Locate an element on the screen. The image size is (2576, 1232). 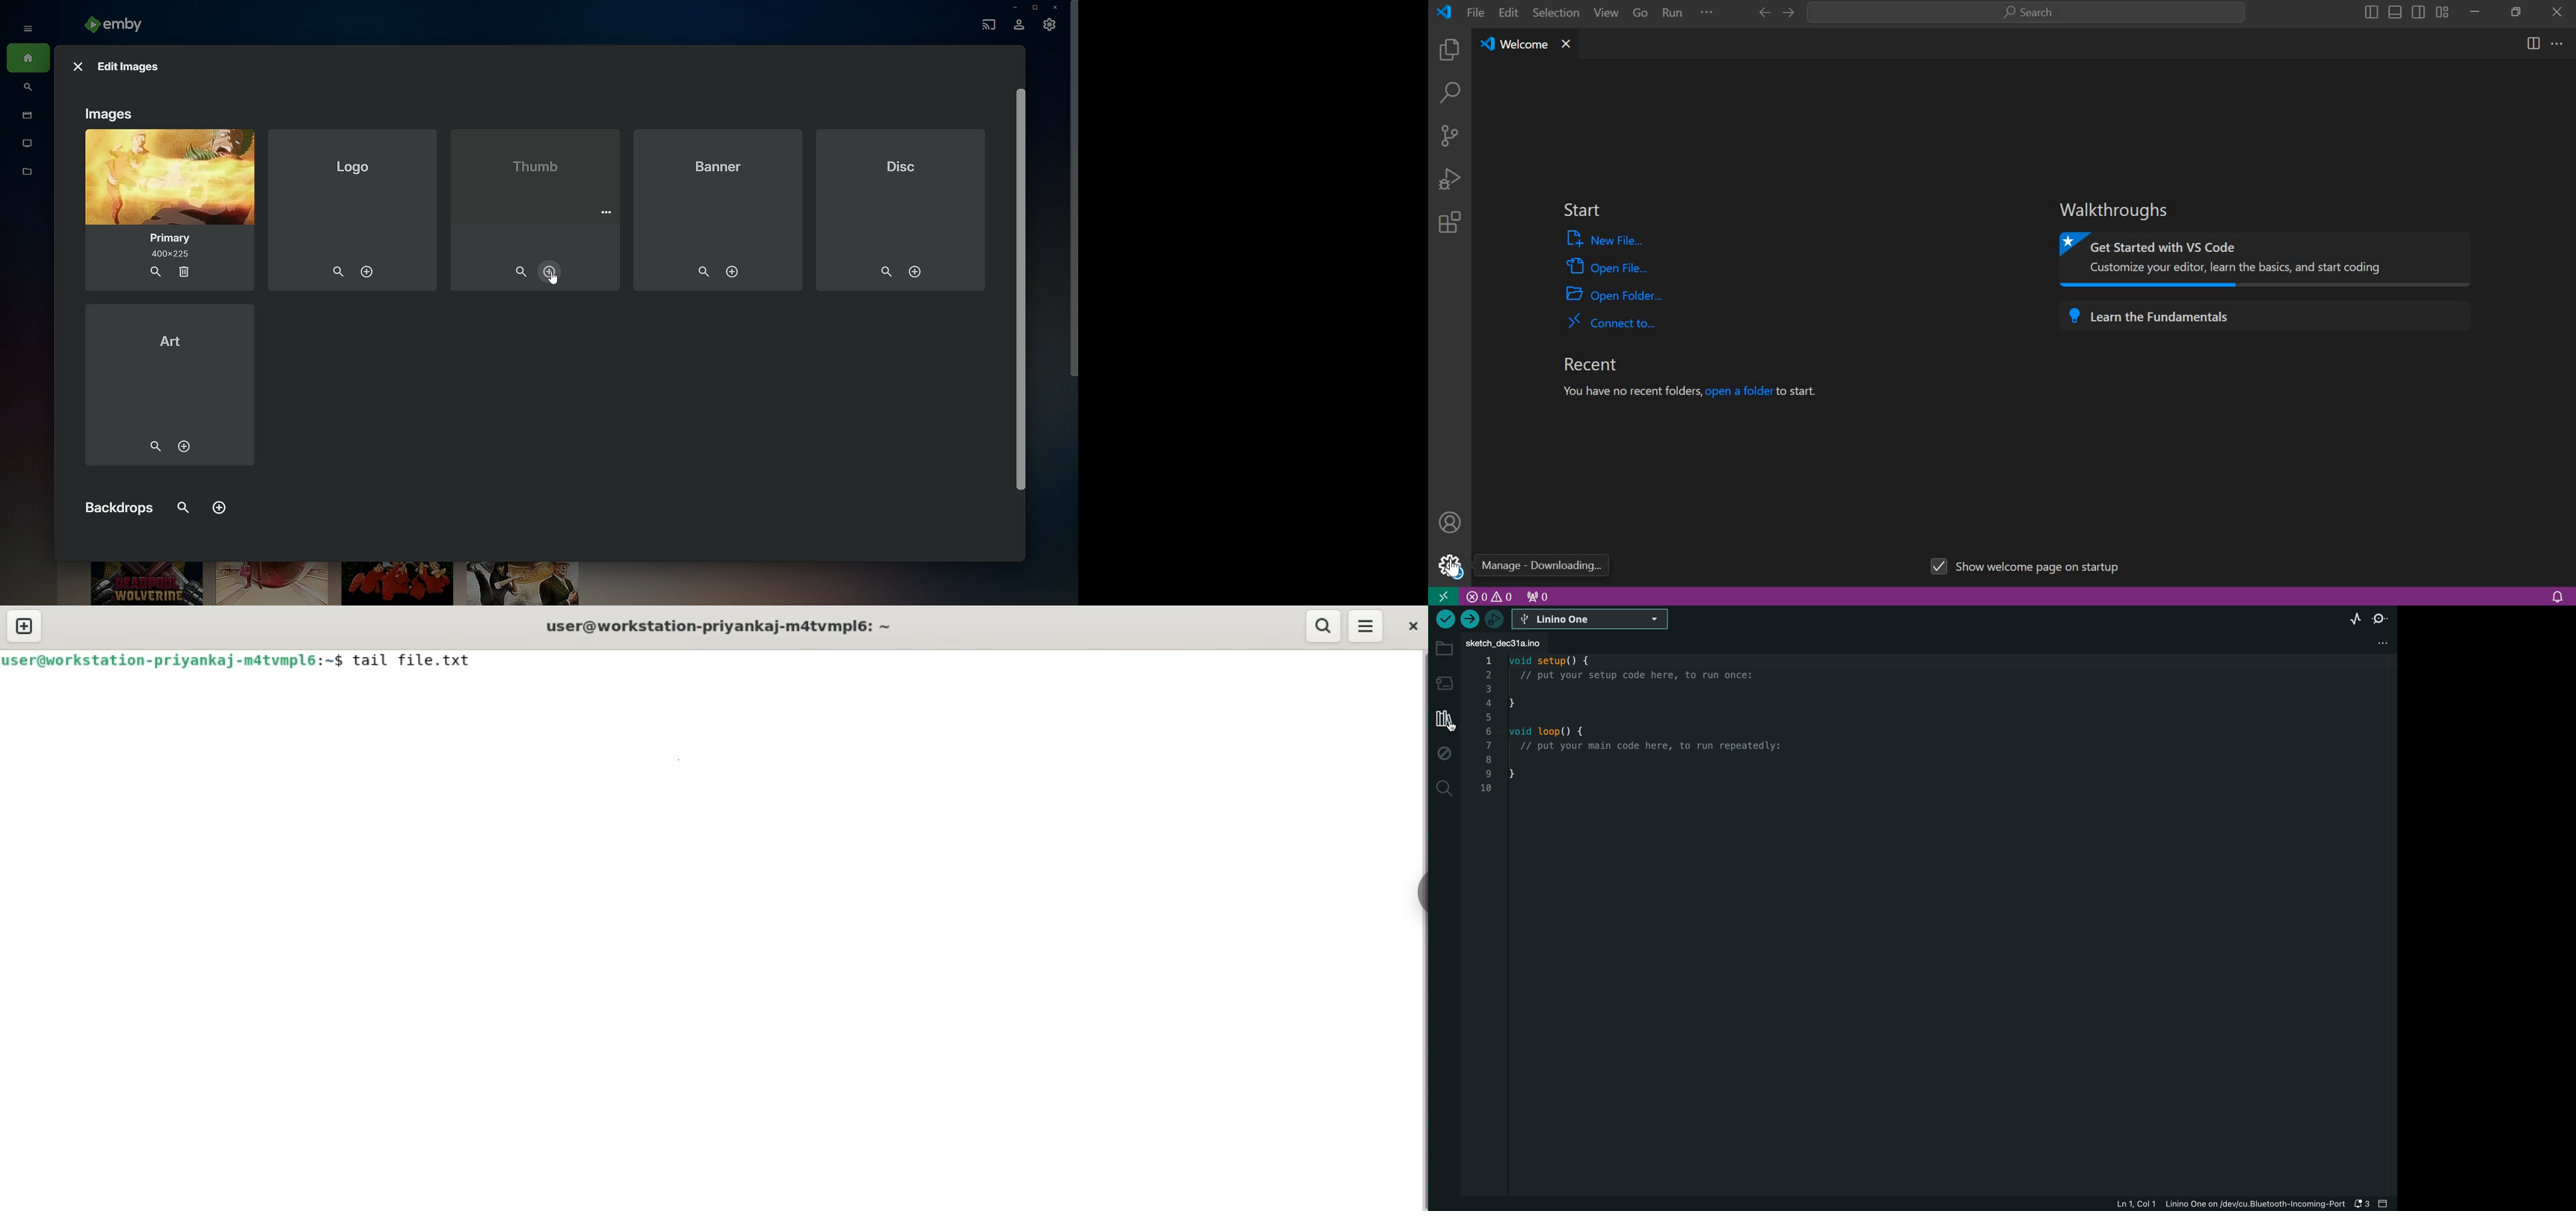
folder is located at coordinates (1444, 648).